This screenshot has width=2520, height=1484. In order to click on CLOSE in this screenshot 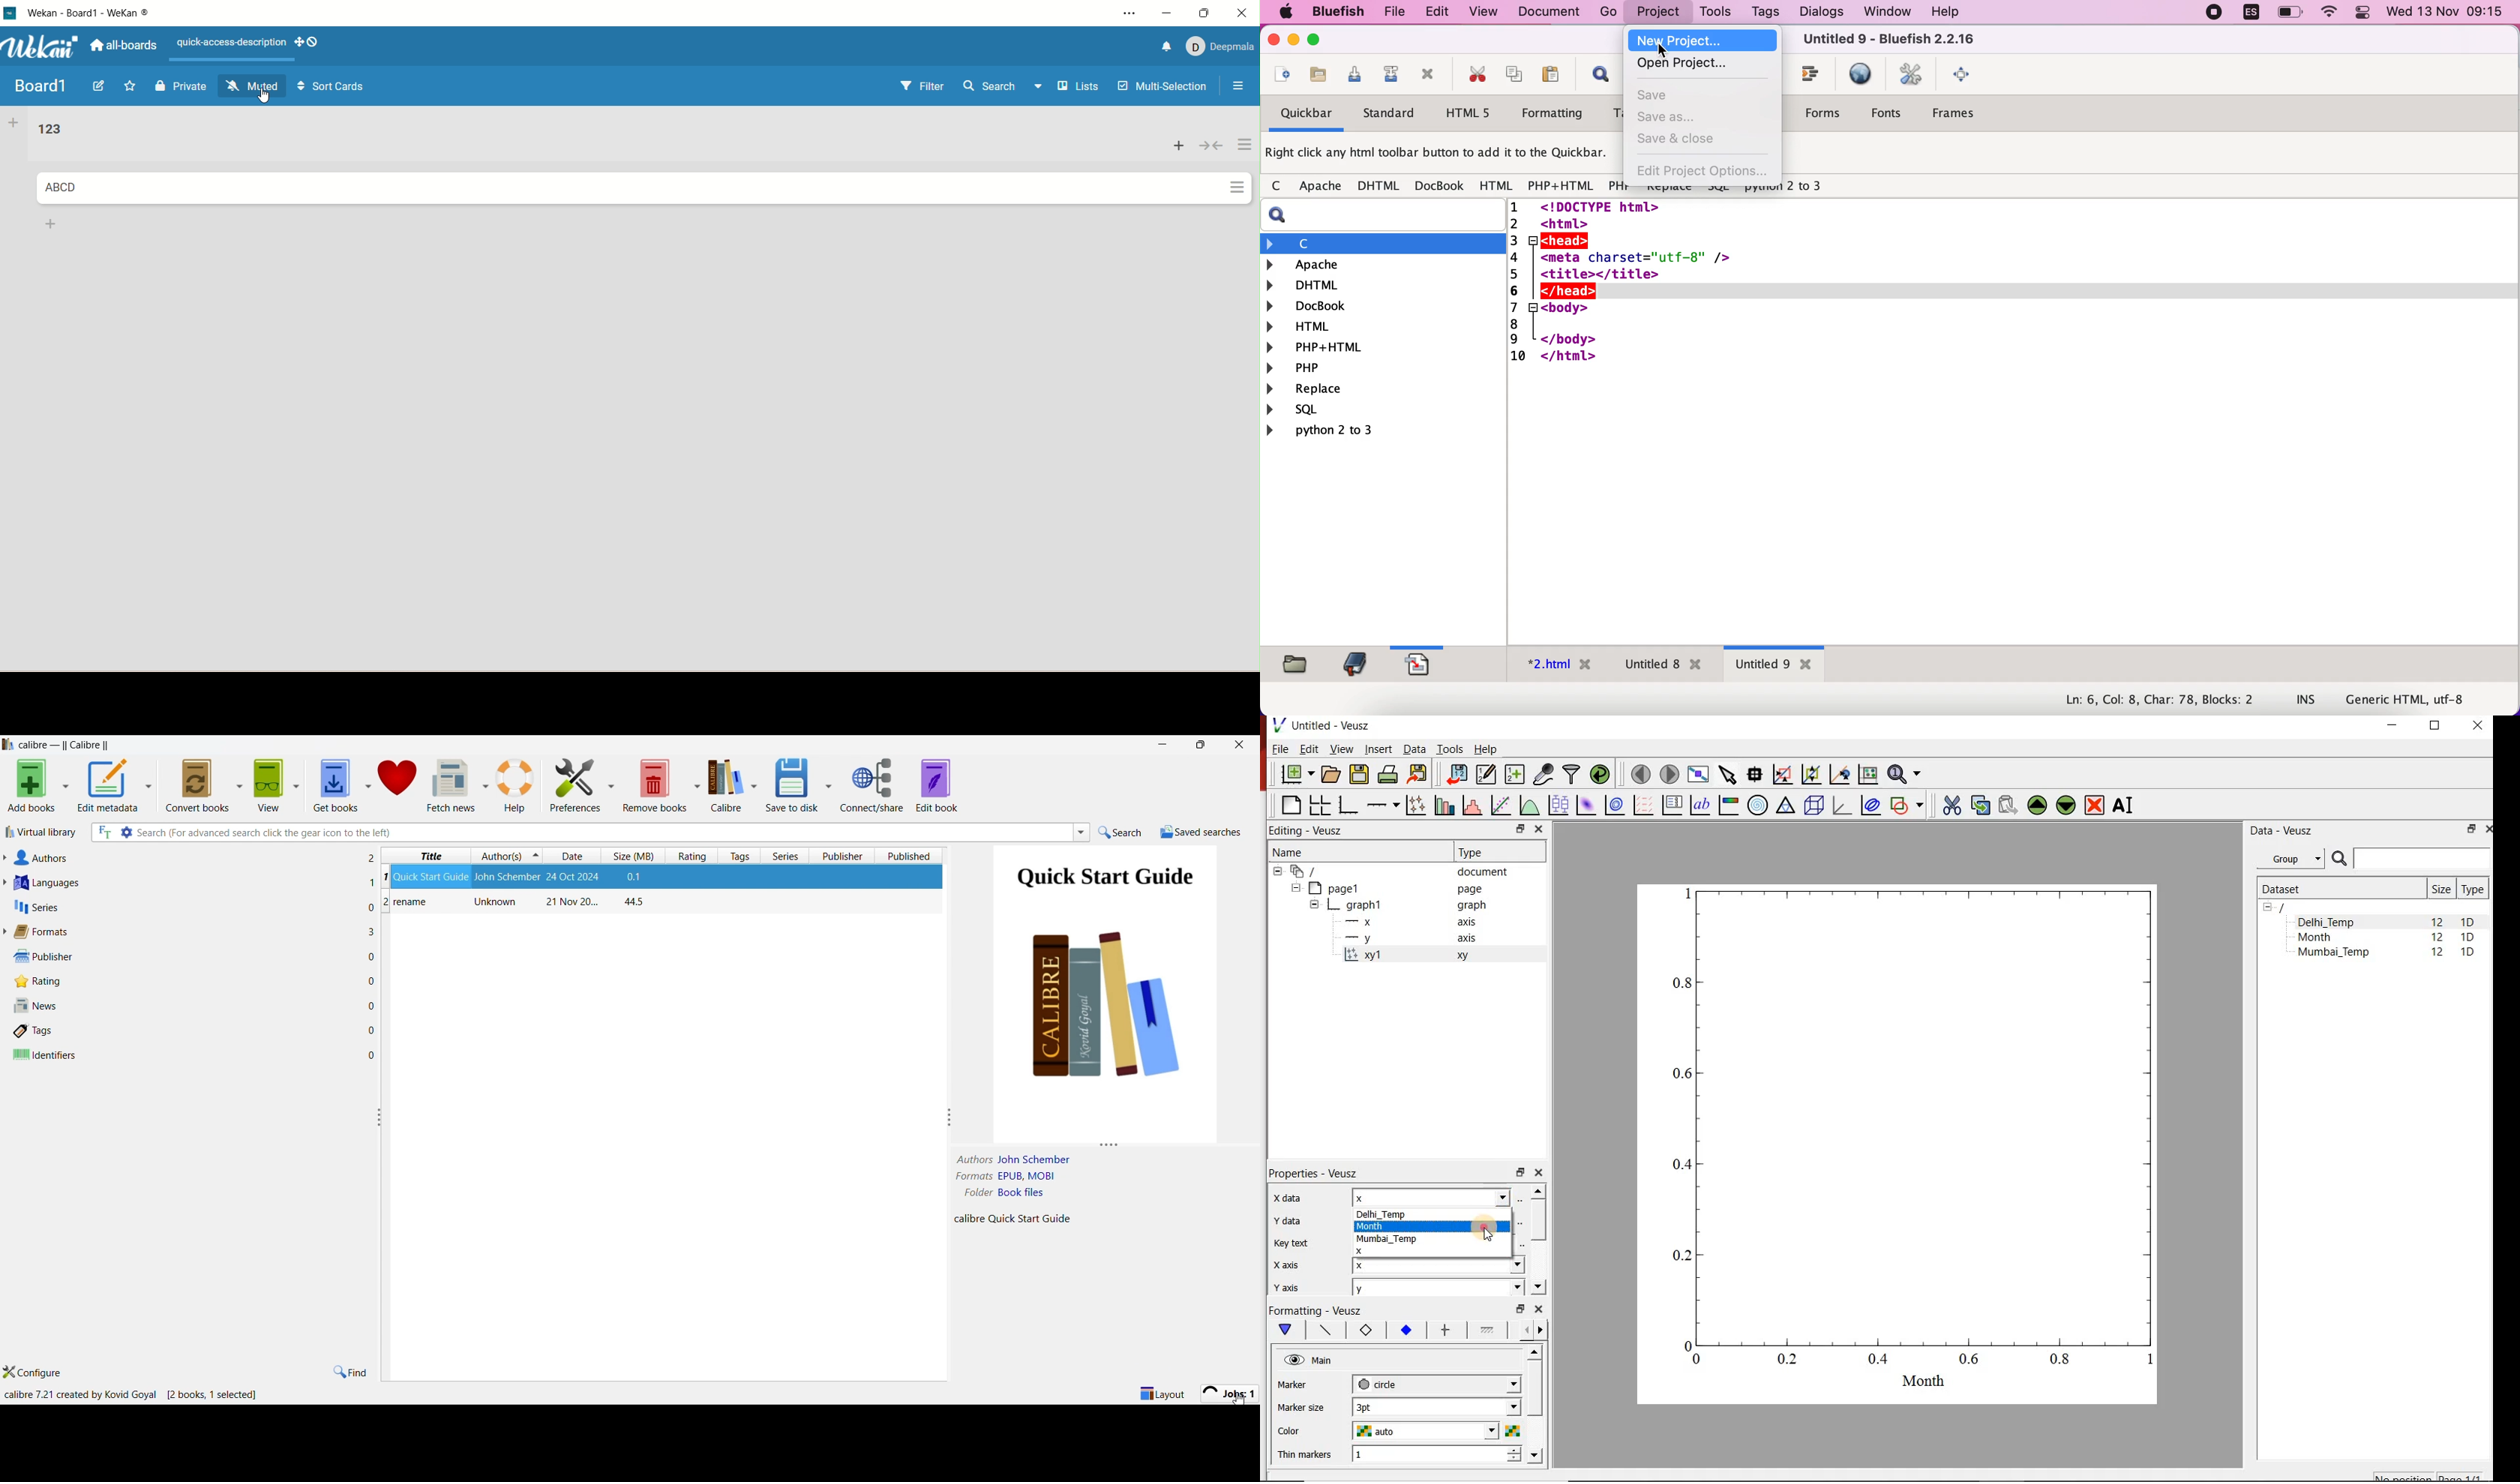, I will do `click(2488, 829)`.